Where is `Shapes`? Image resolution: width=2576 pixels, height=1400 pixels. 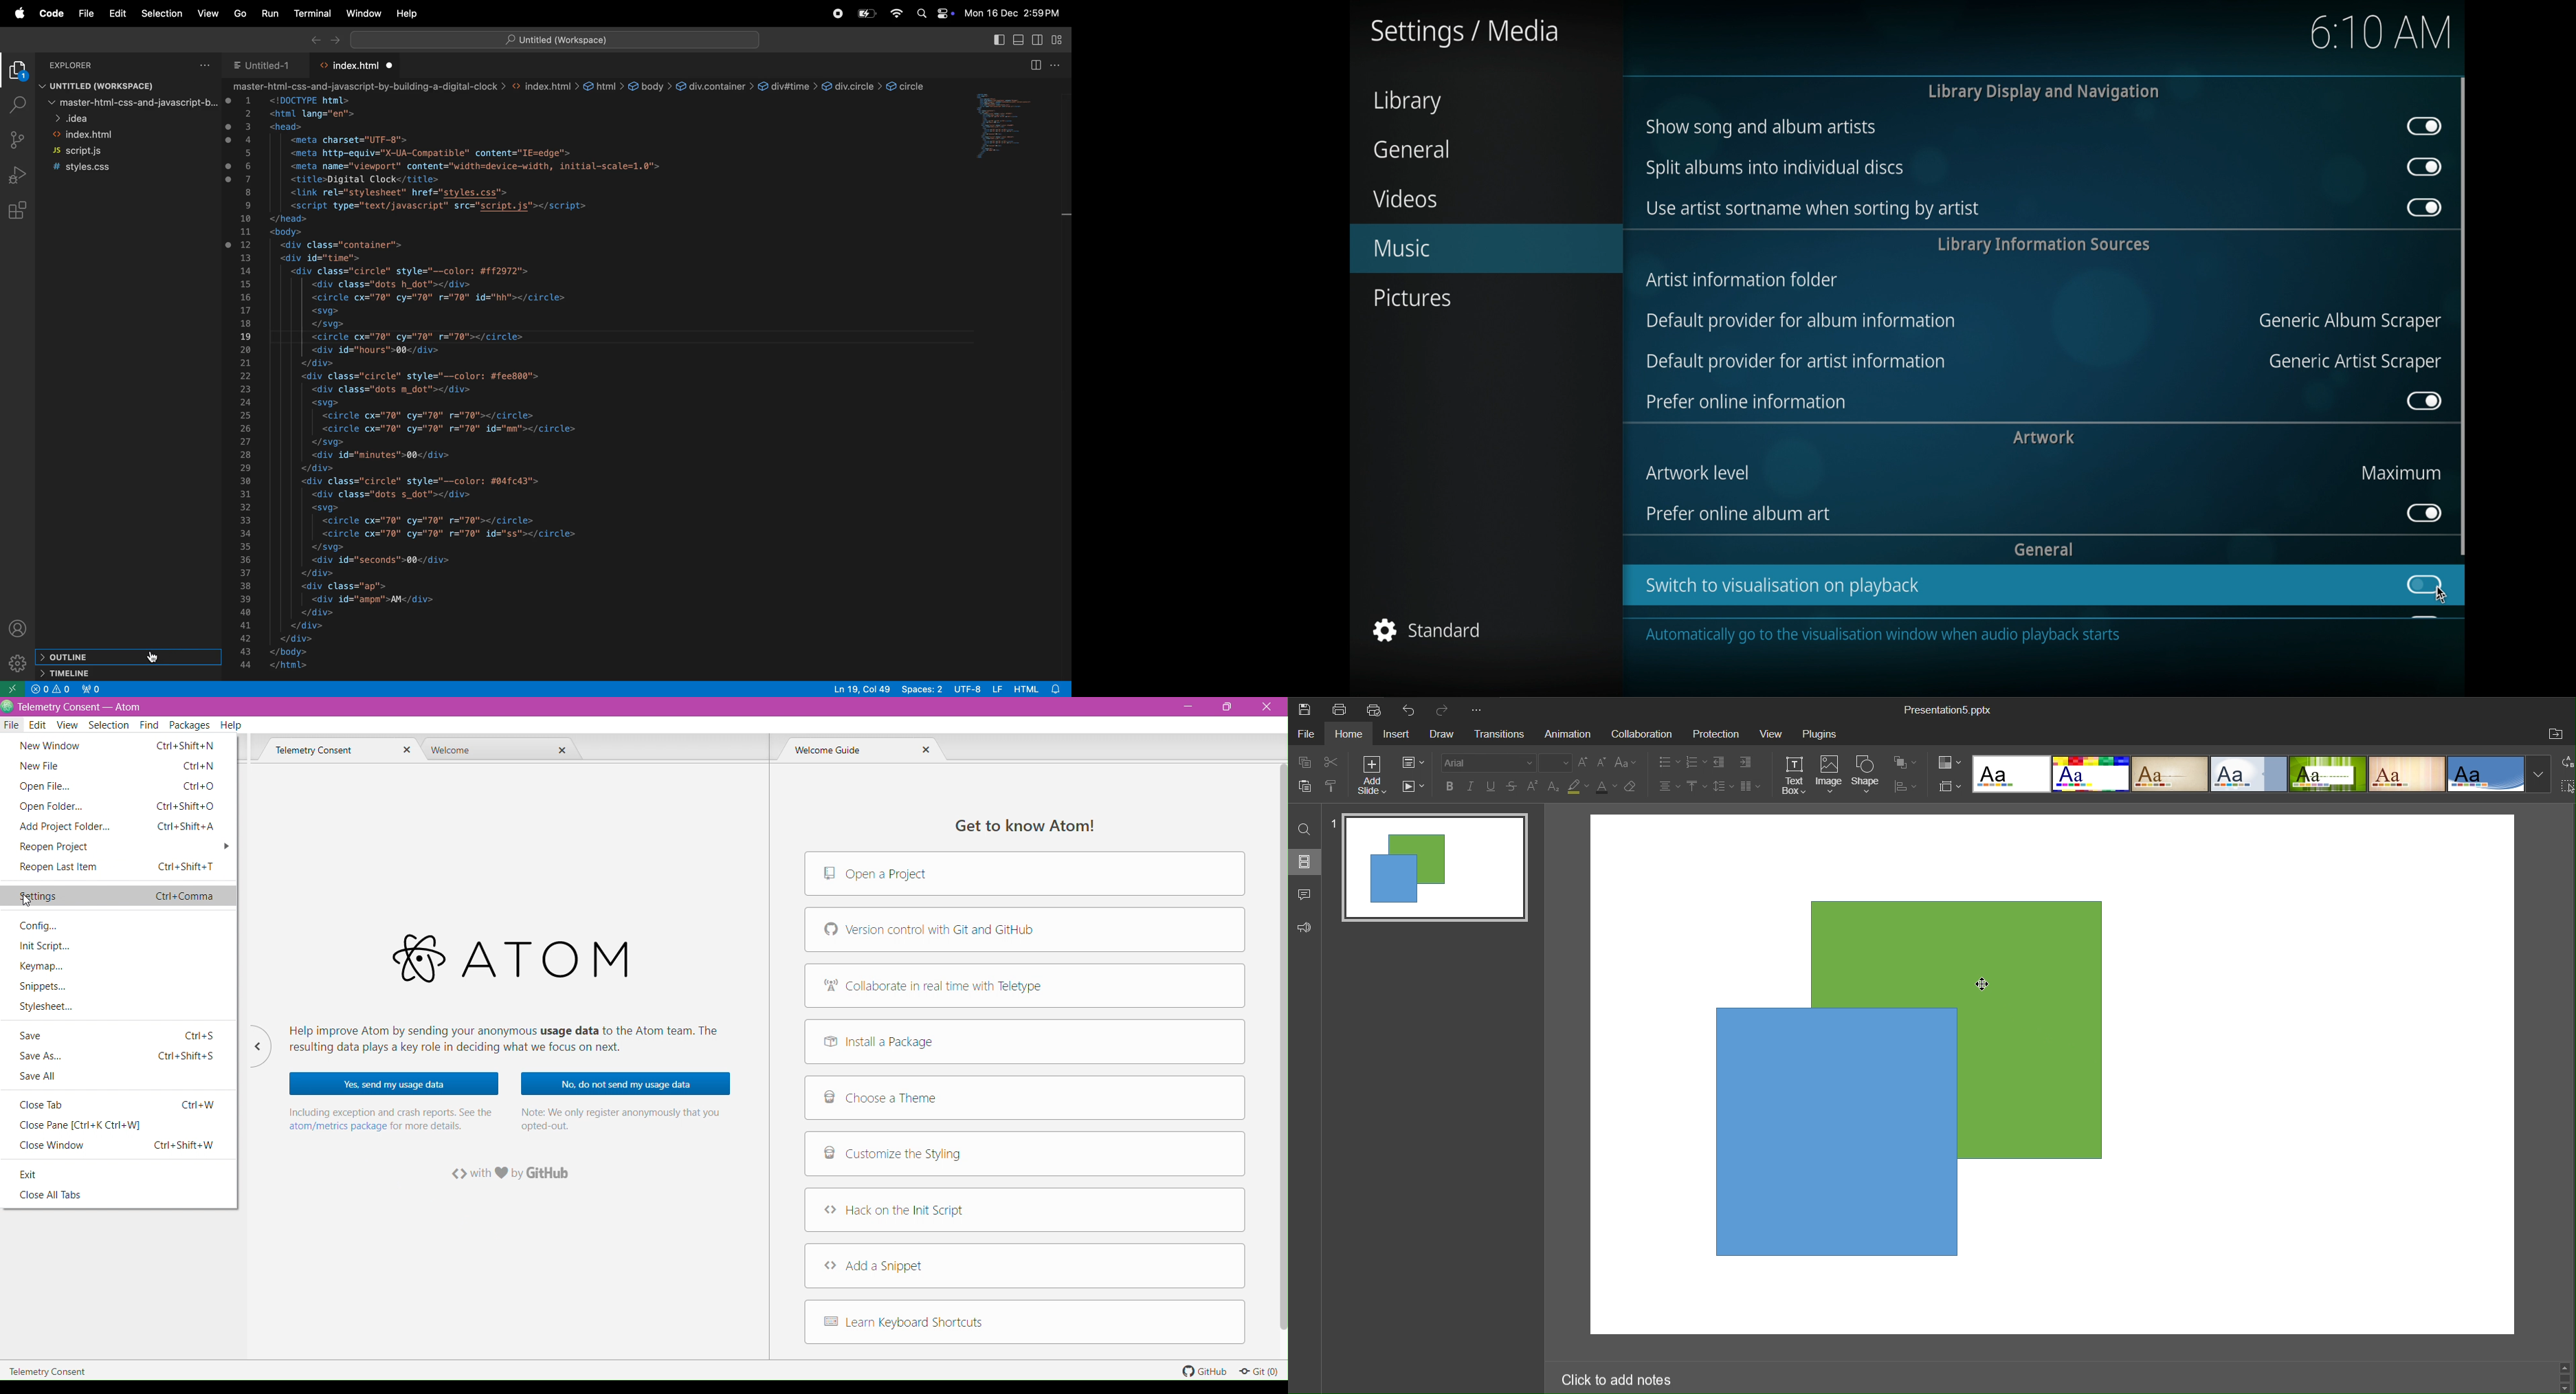
Shapes is located at coordinates (1924, 1076).